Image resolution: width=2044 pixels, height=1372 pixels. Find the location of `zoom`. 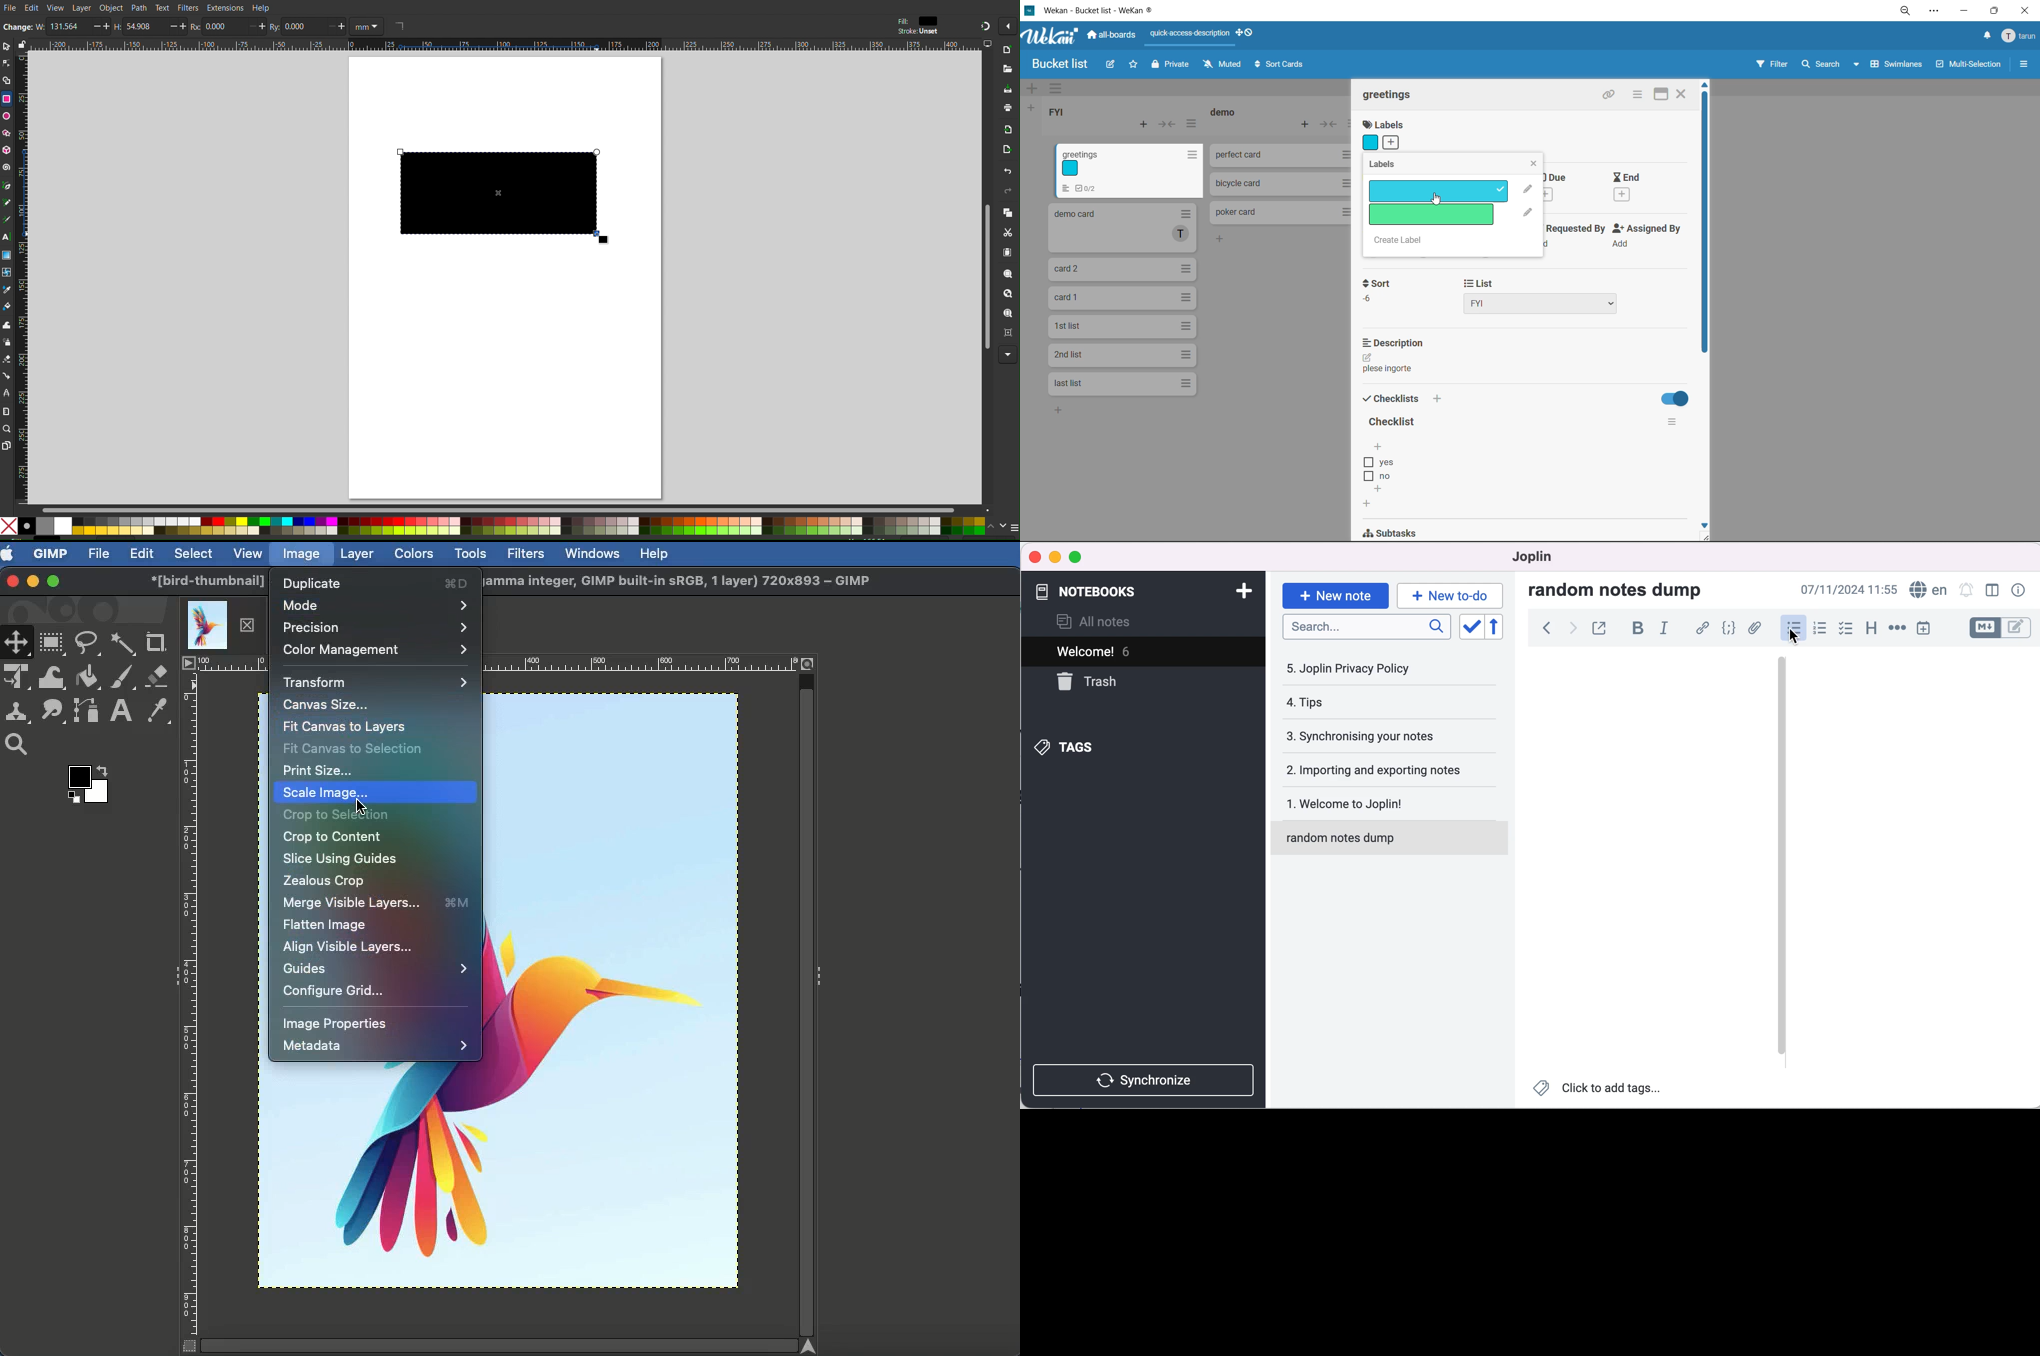

zoom is located at coordinates (1905, 12).